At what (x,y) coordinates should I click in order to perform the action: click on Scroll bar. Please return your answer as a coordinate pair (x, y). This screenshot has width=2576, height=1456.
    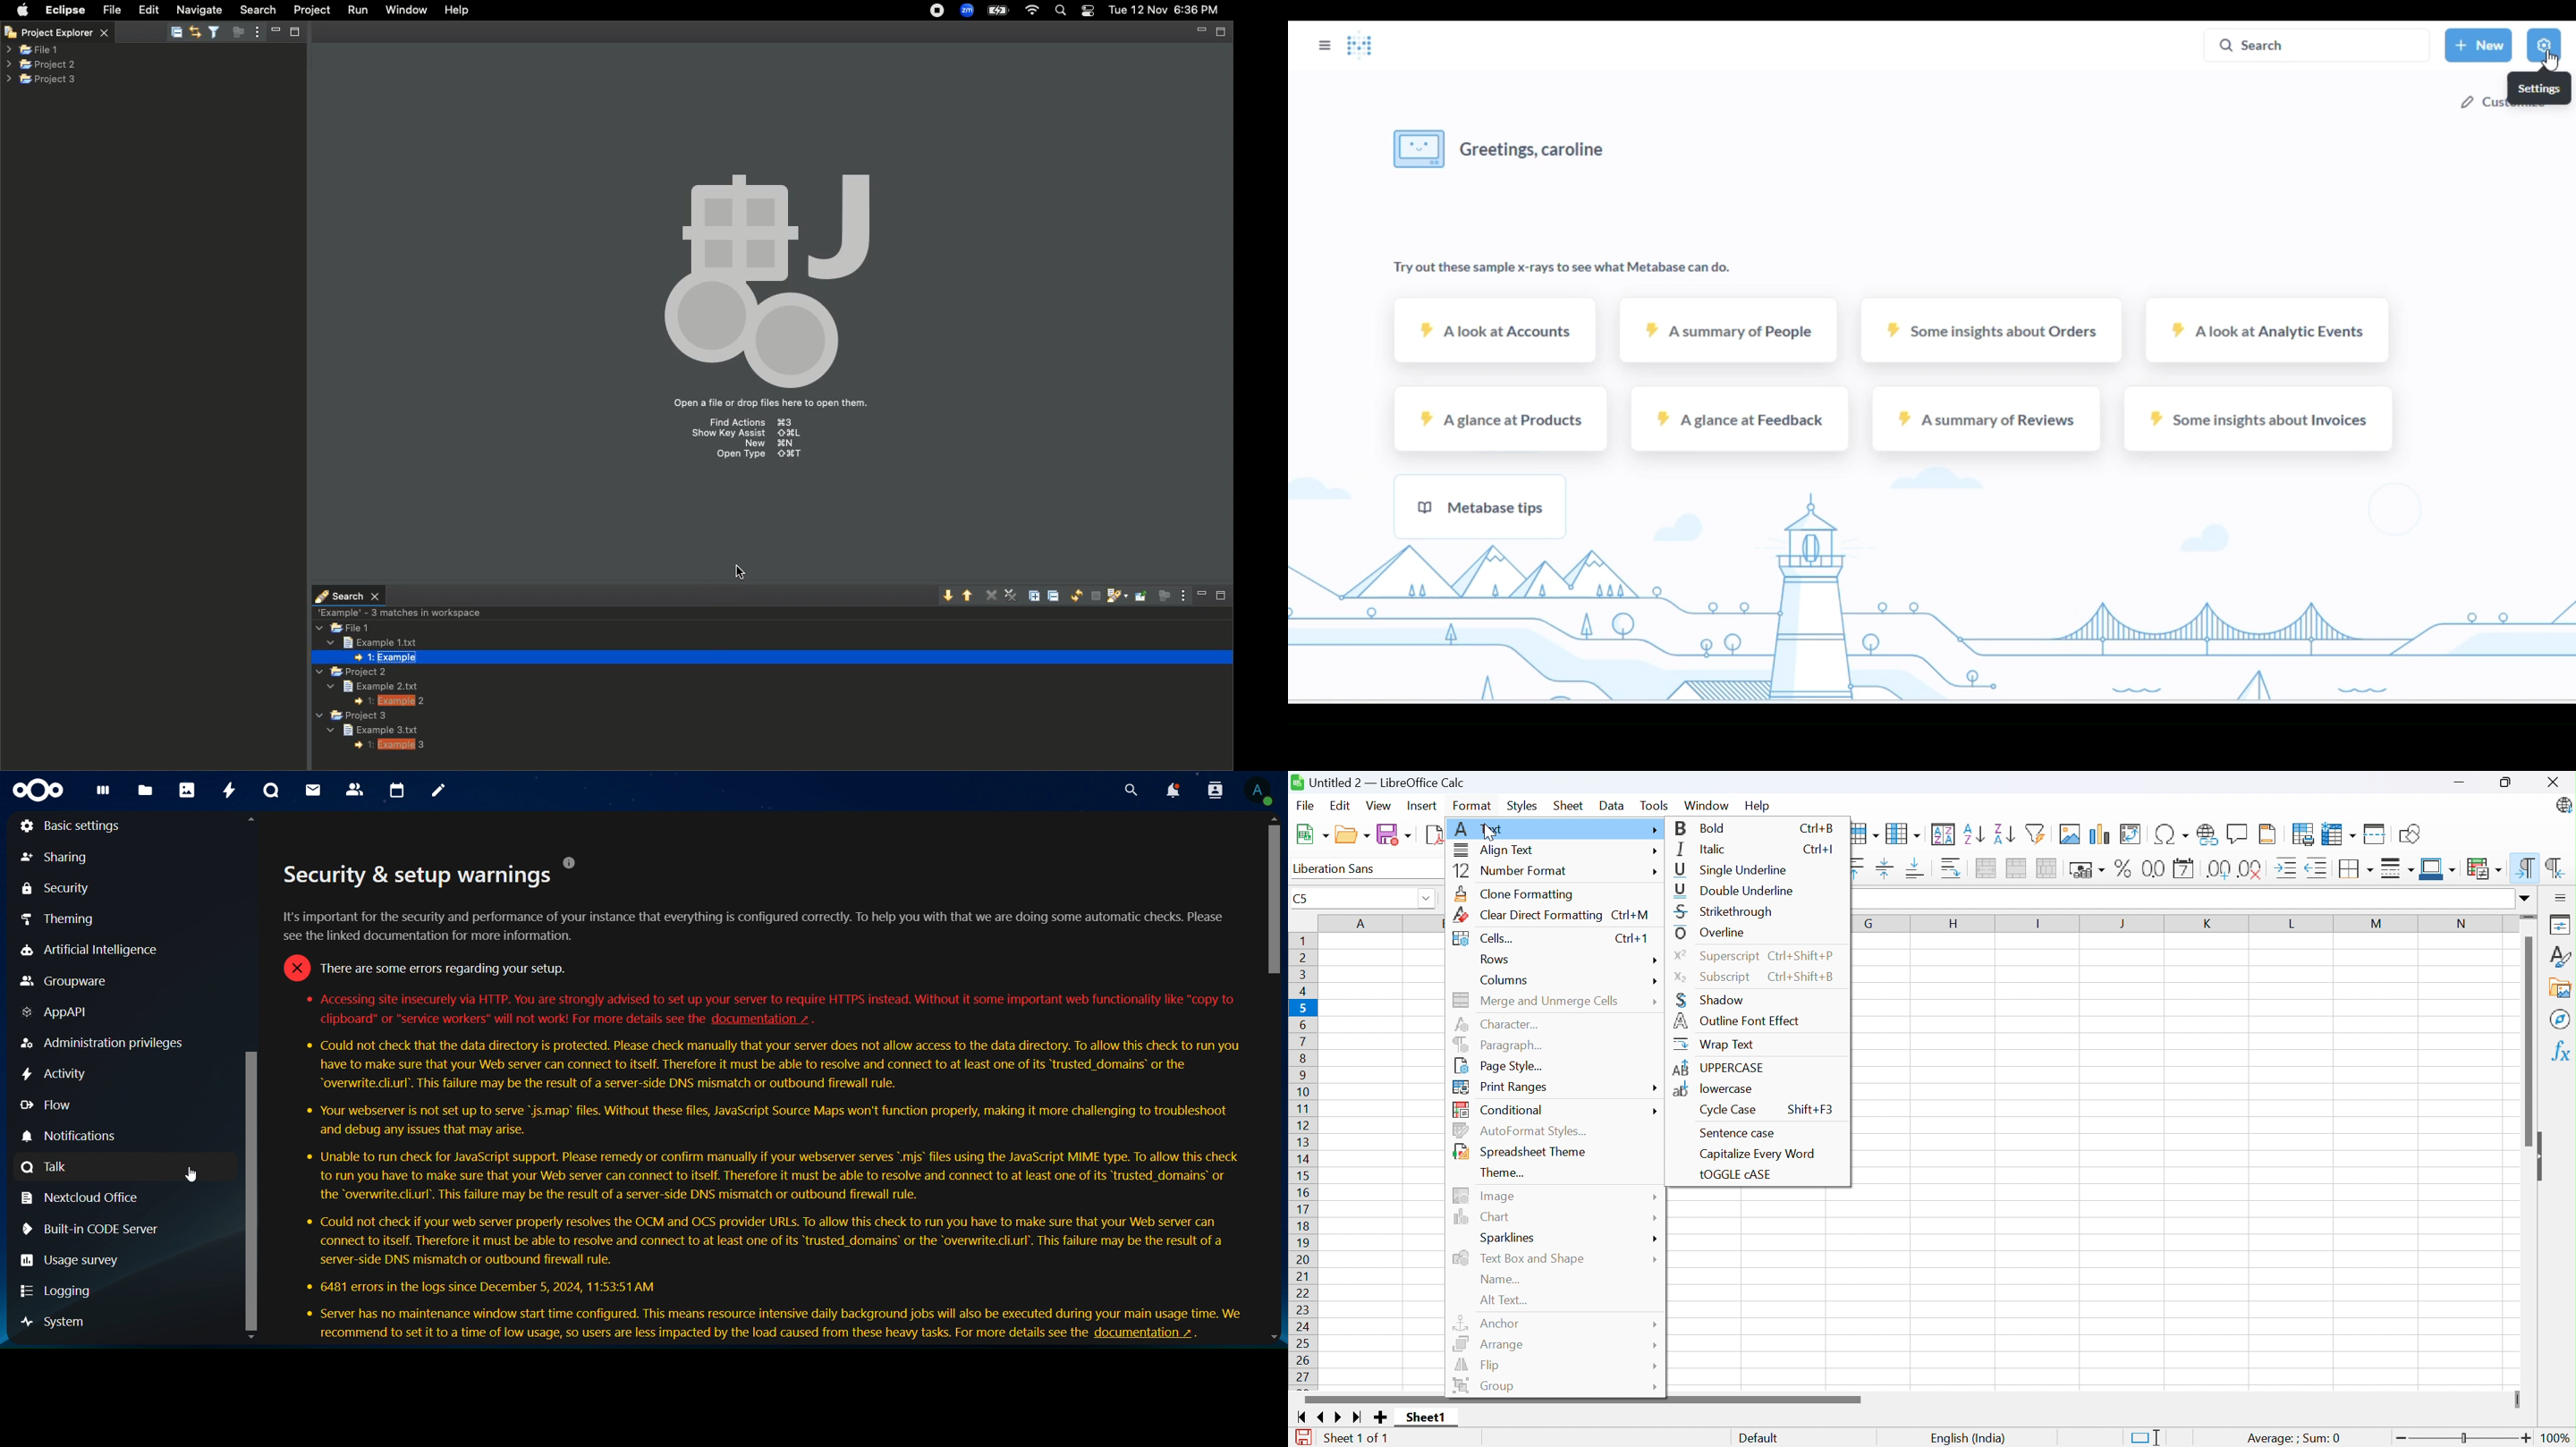
    Looking at the image, I should click on (2528, 1042).